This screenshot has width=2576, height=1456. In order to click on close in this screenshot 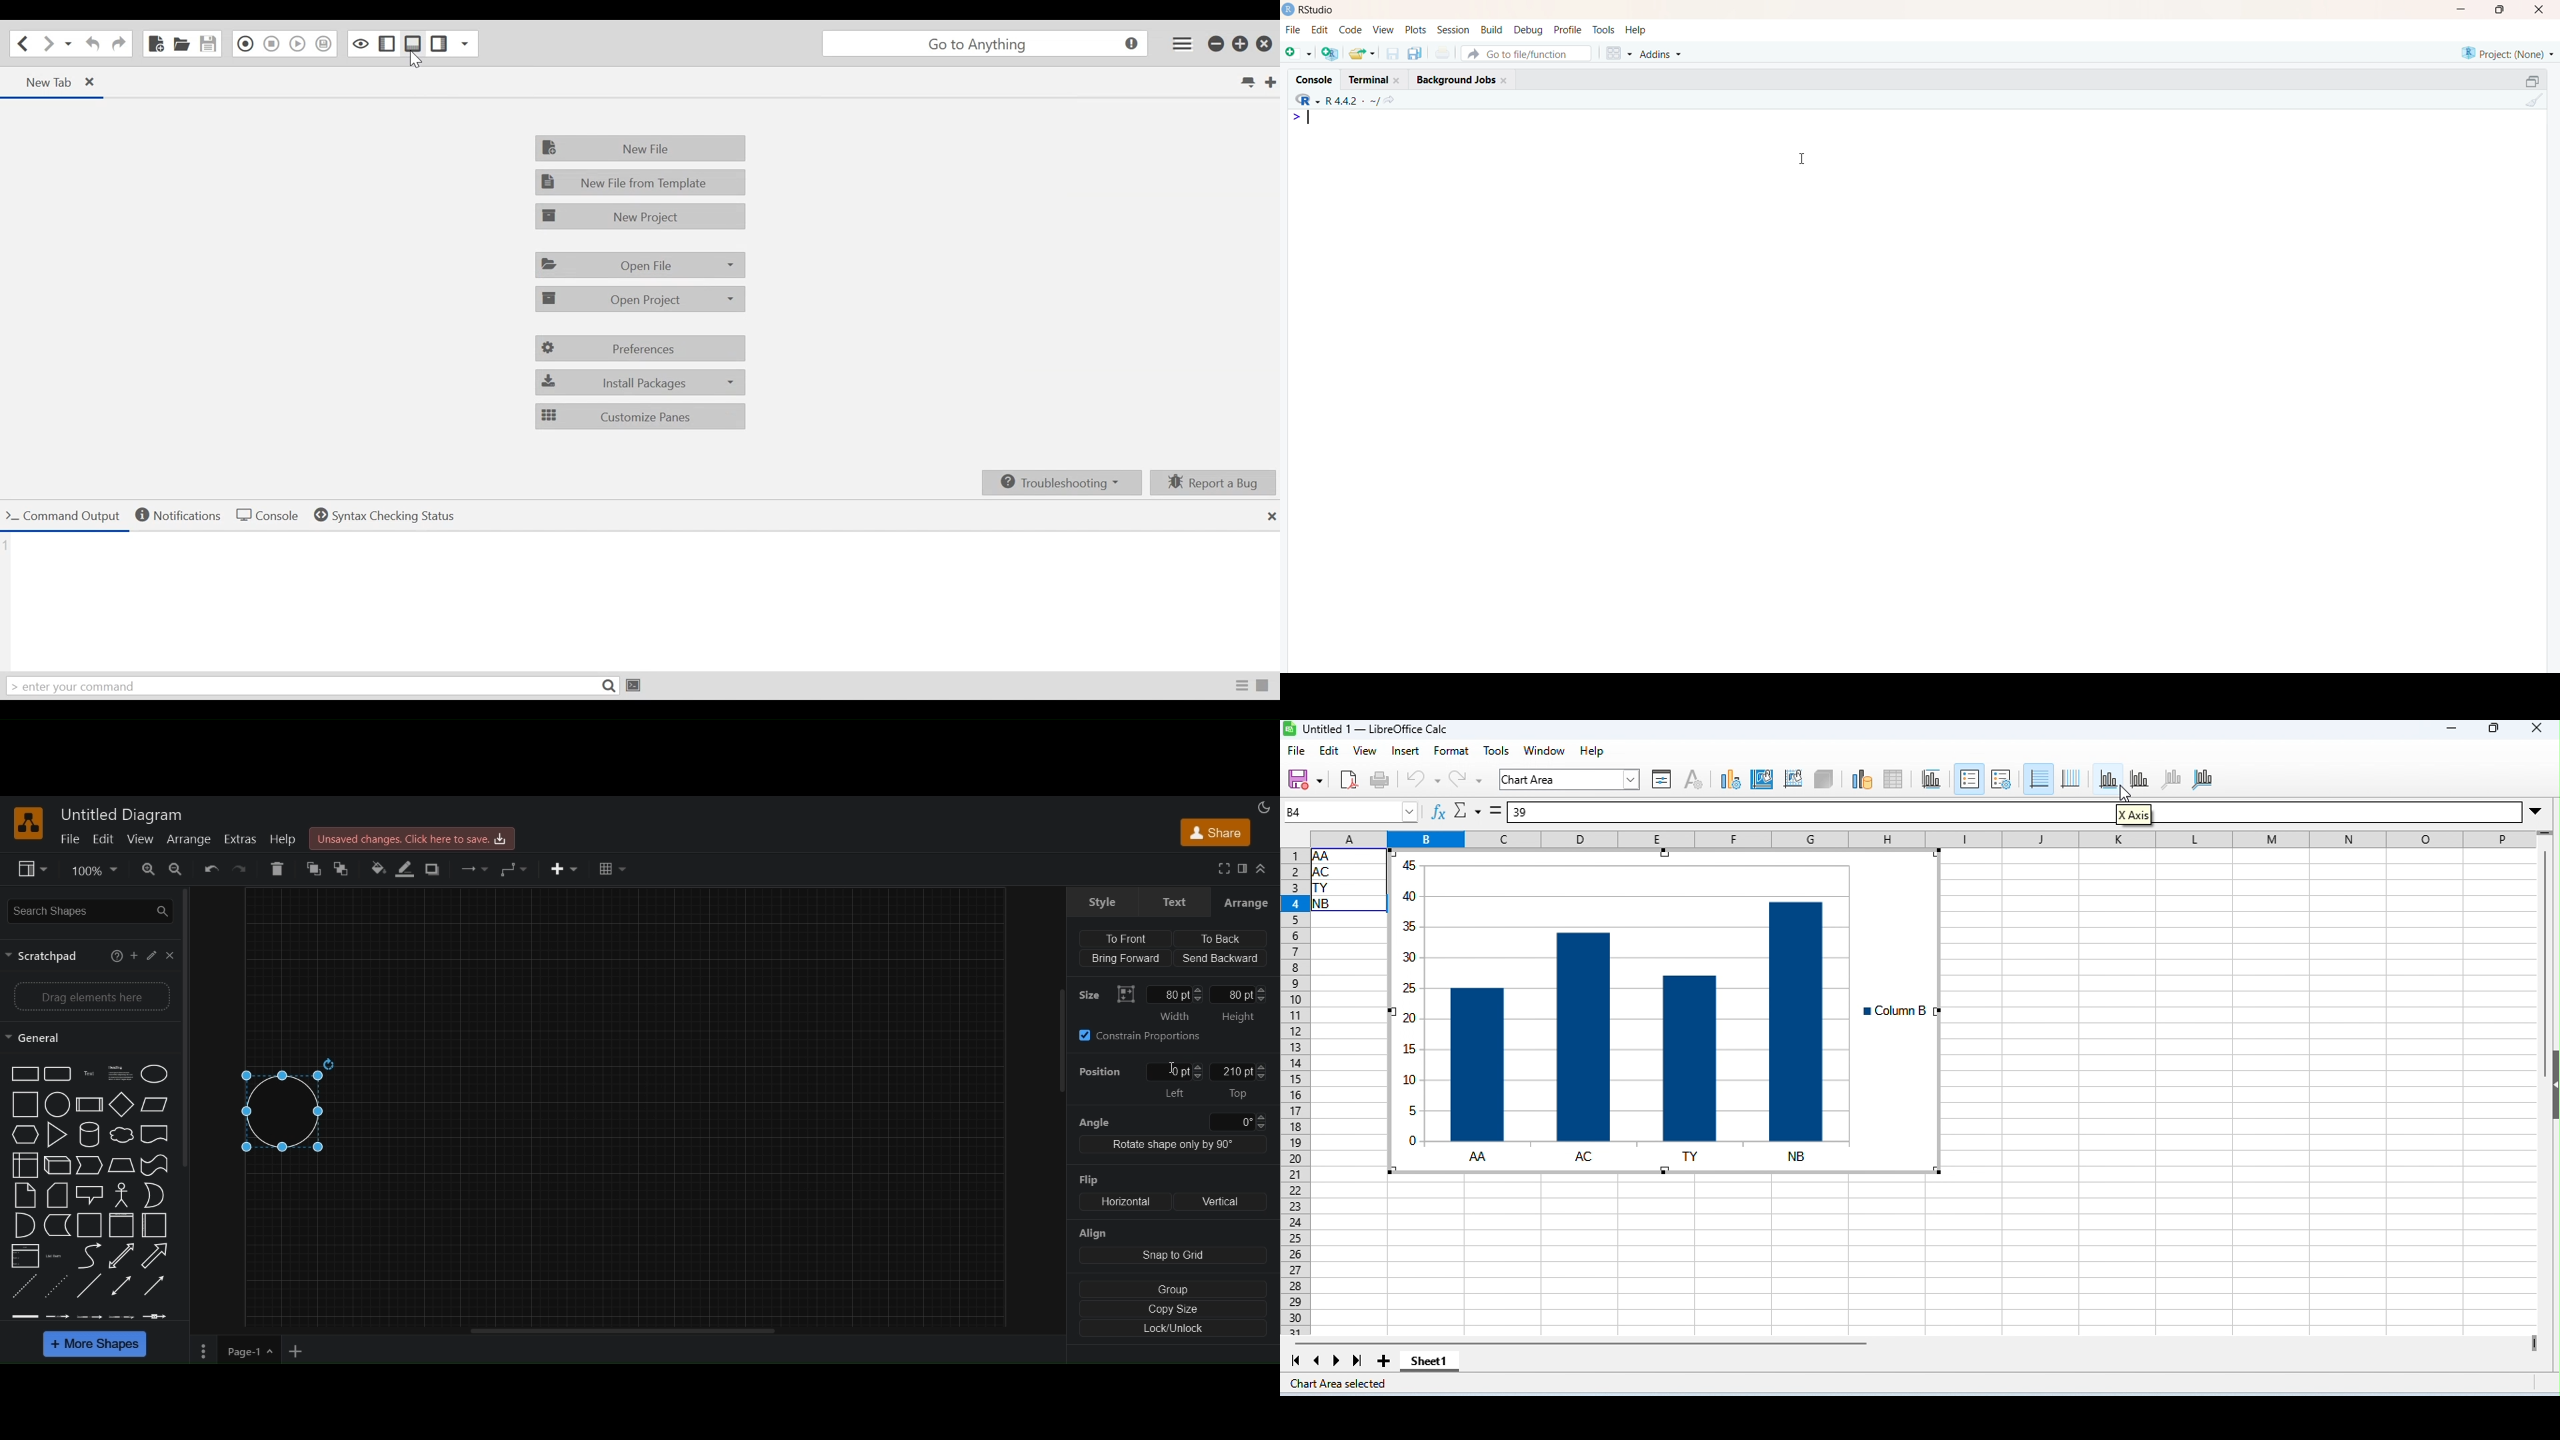, I will do `click(2542, 9)`.